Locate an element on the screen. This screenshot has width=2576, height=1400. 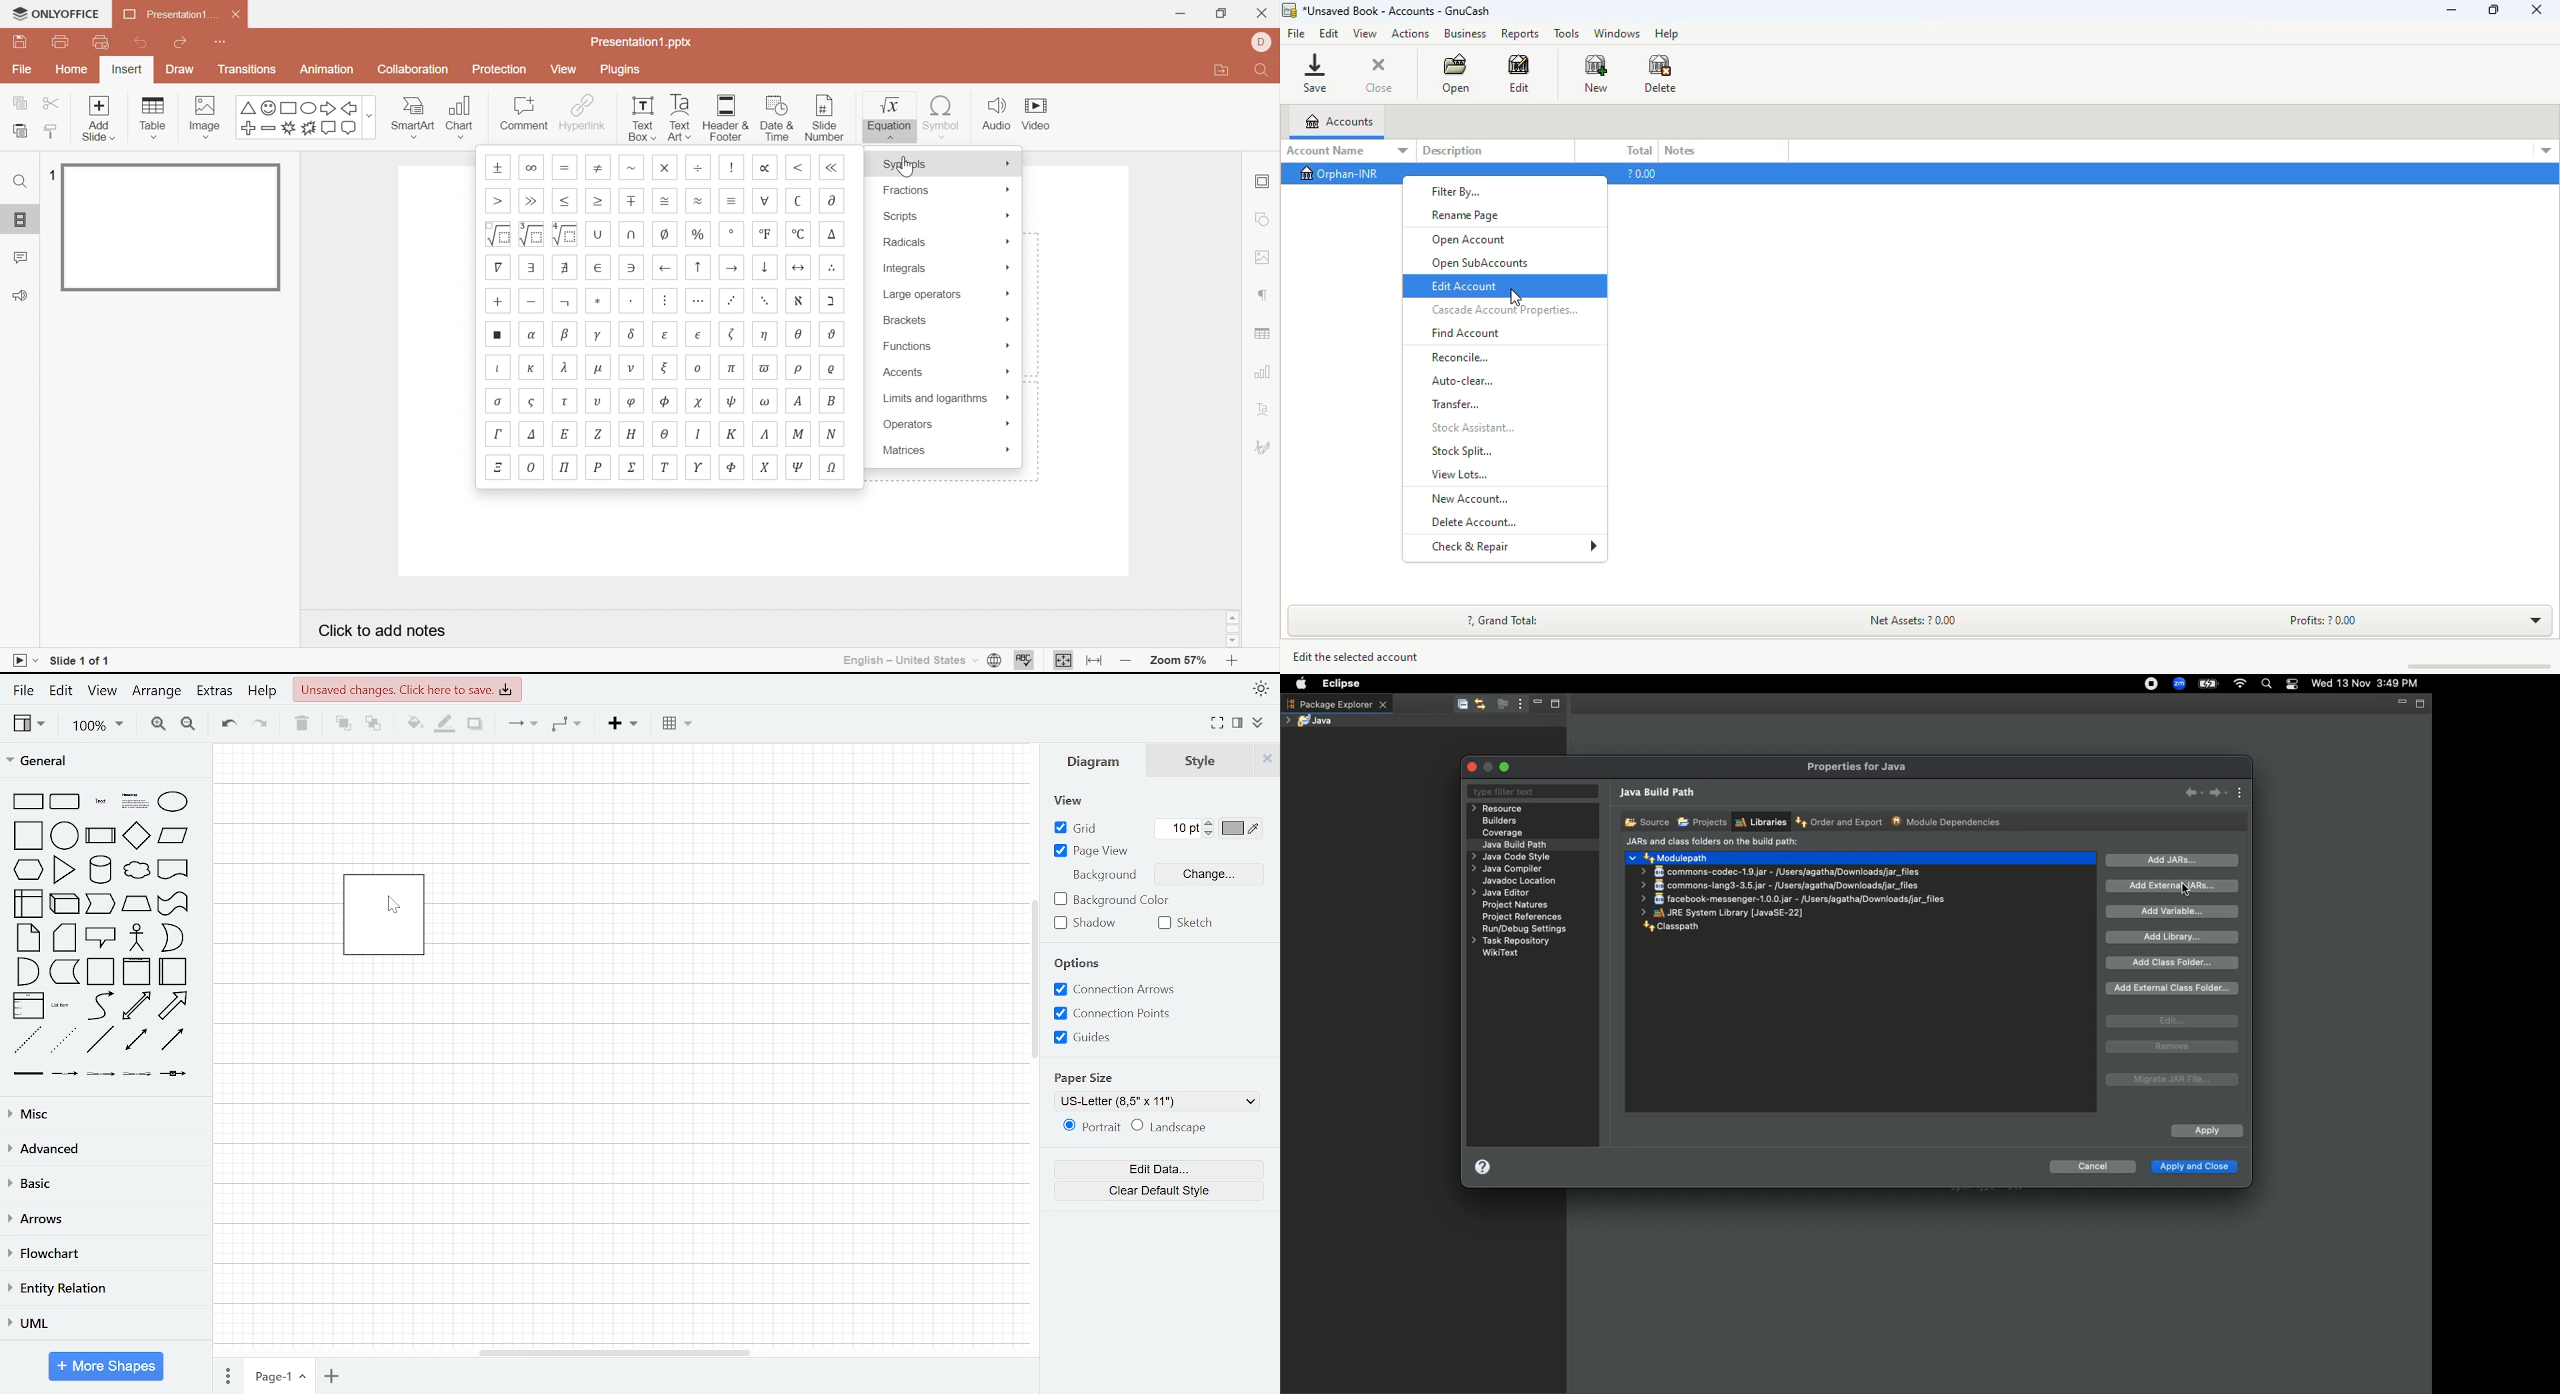
view is located at coordinates (30, 726).